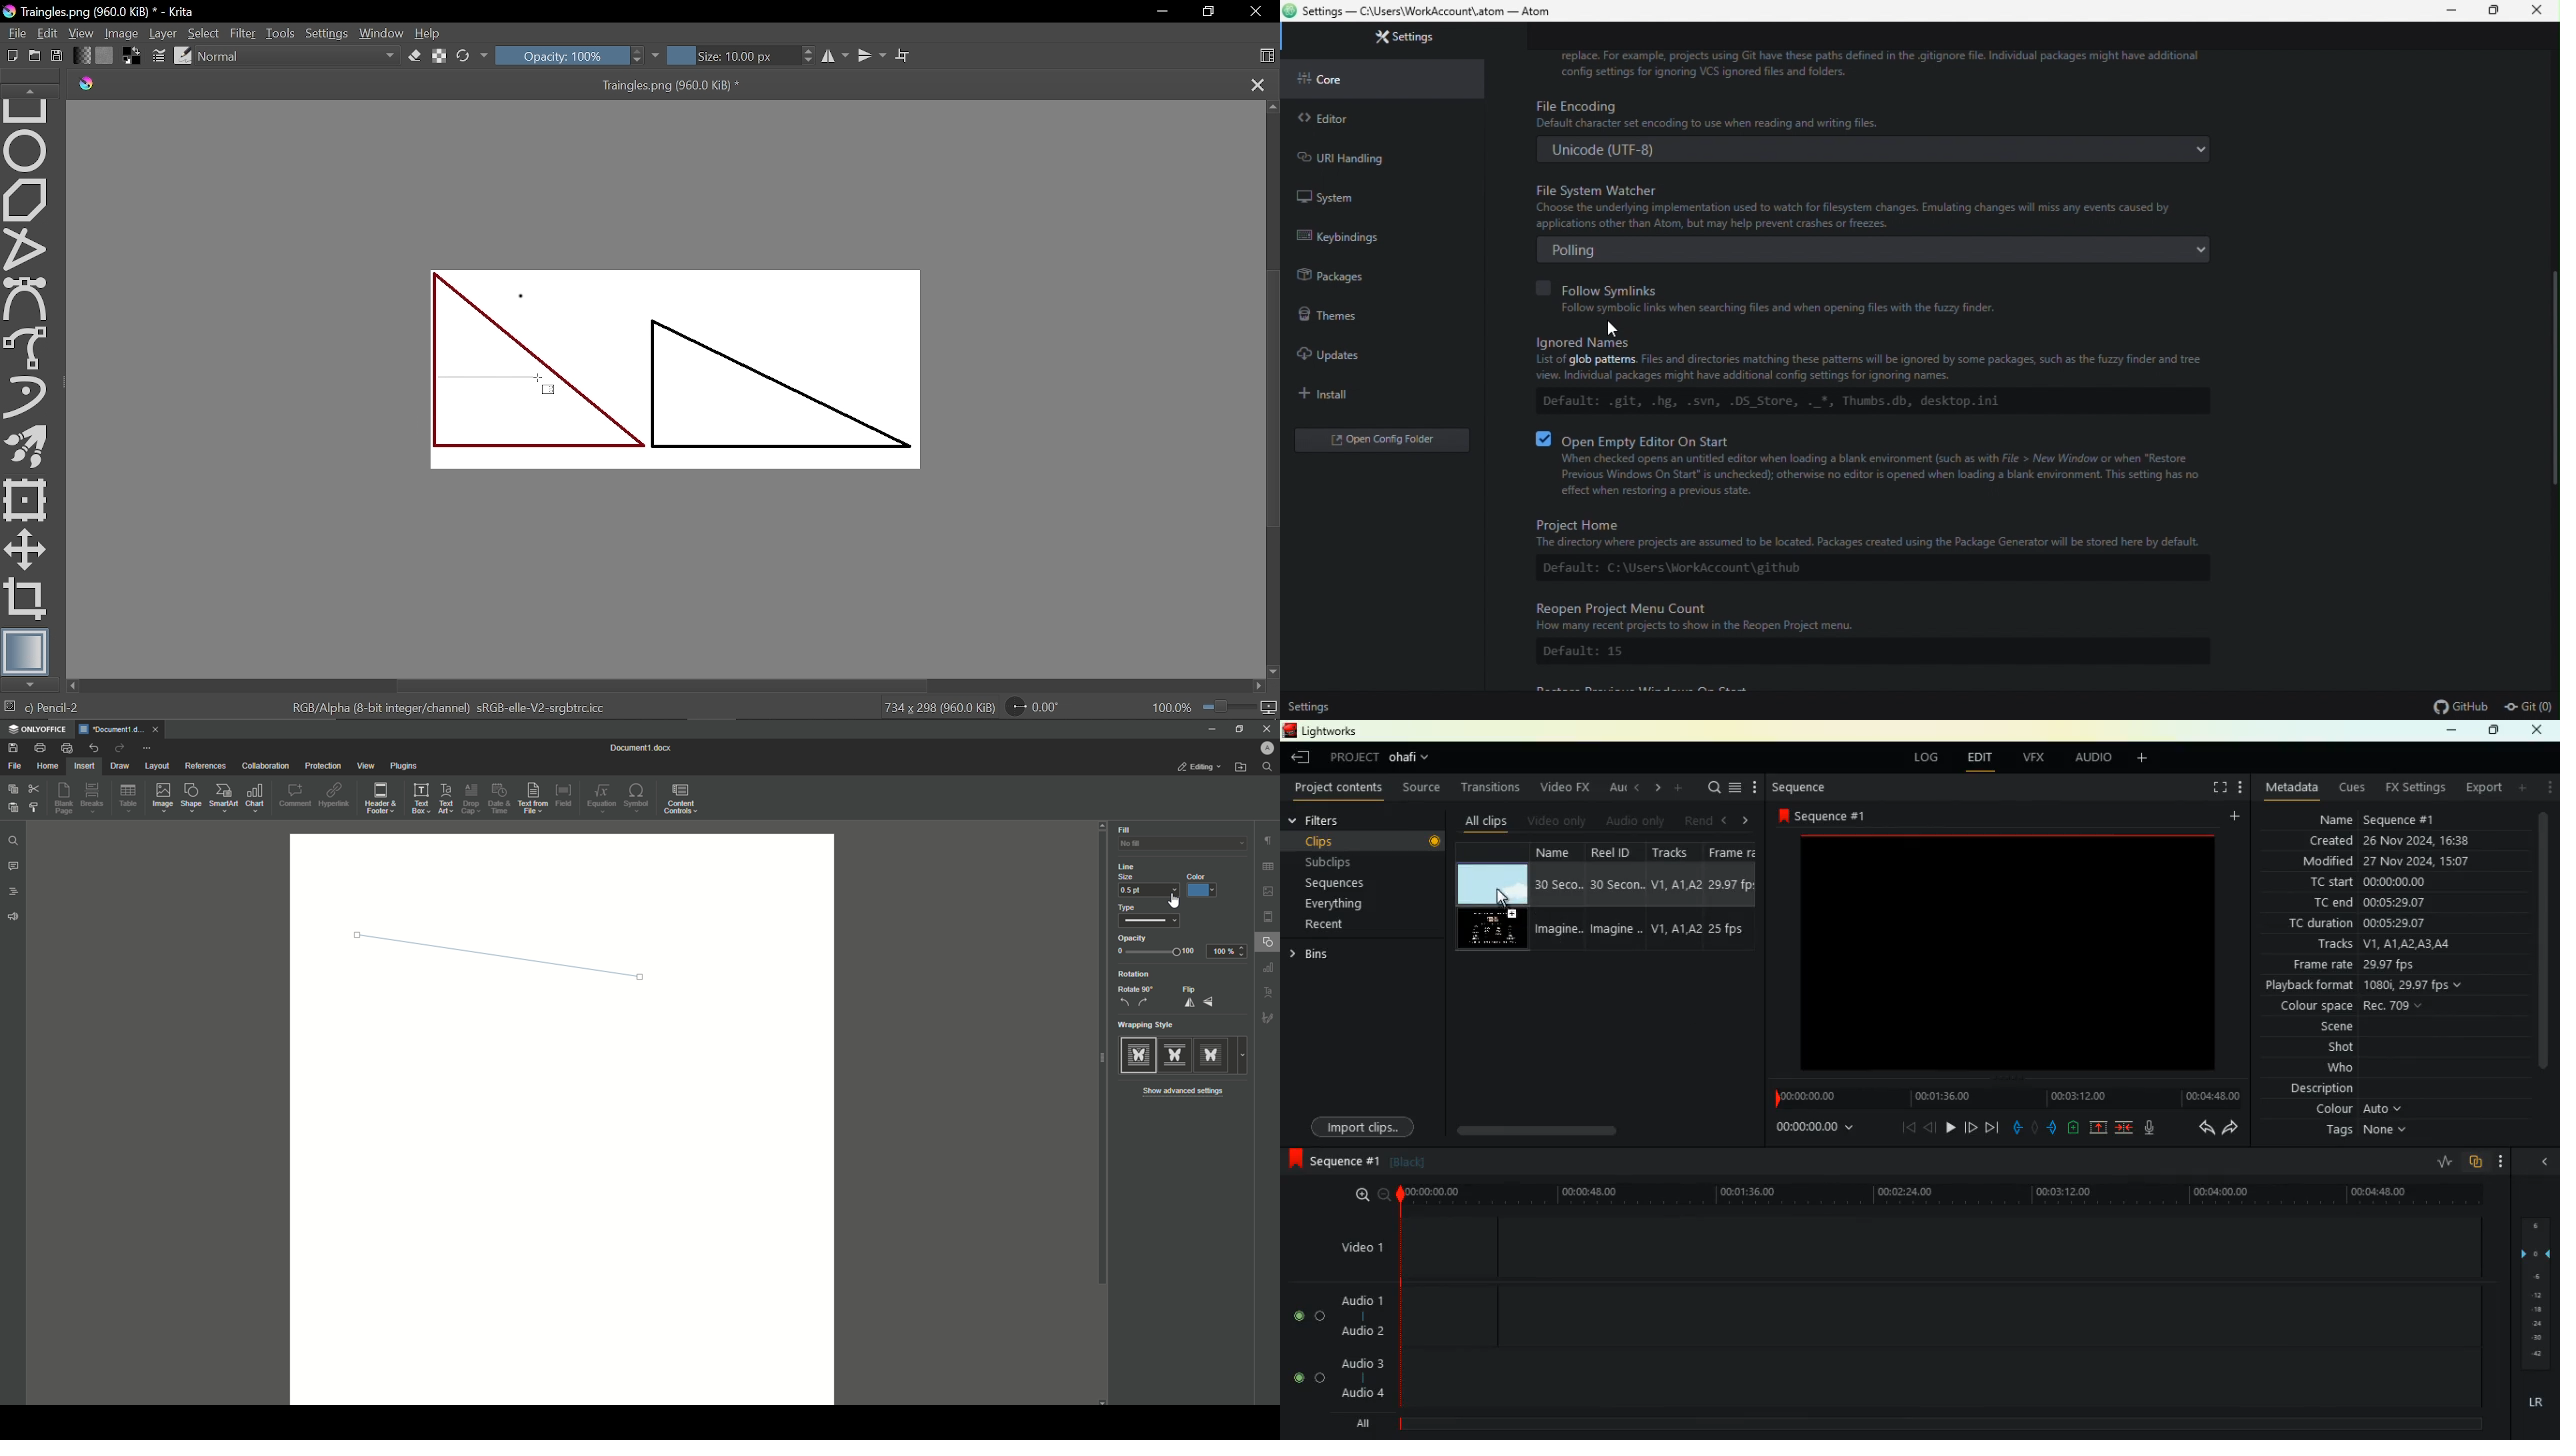 This screenshot has width=2576, height=1456. I want to click on Fill pattern, so click(105, 54).